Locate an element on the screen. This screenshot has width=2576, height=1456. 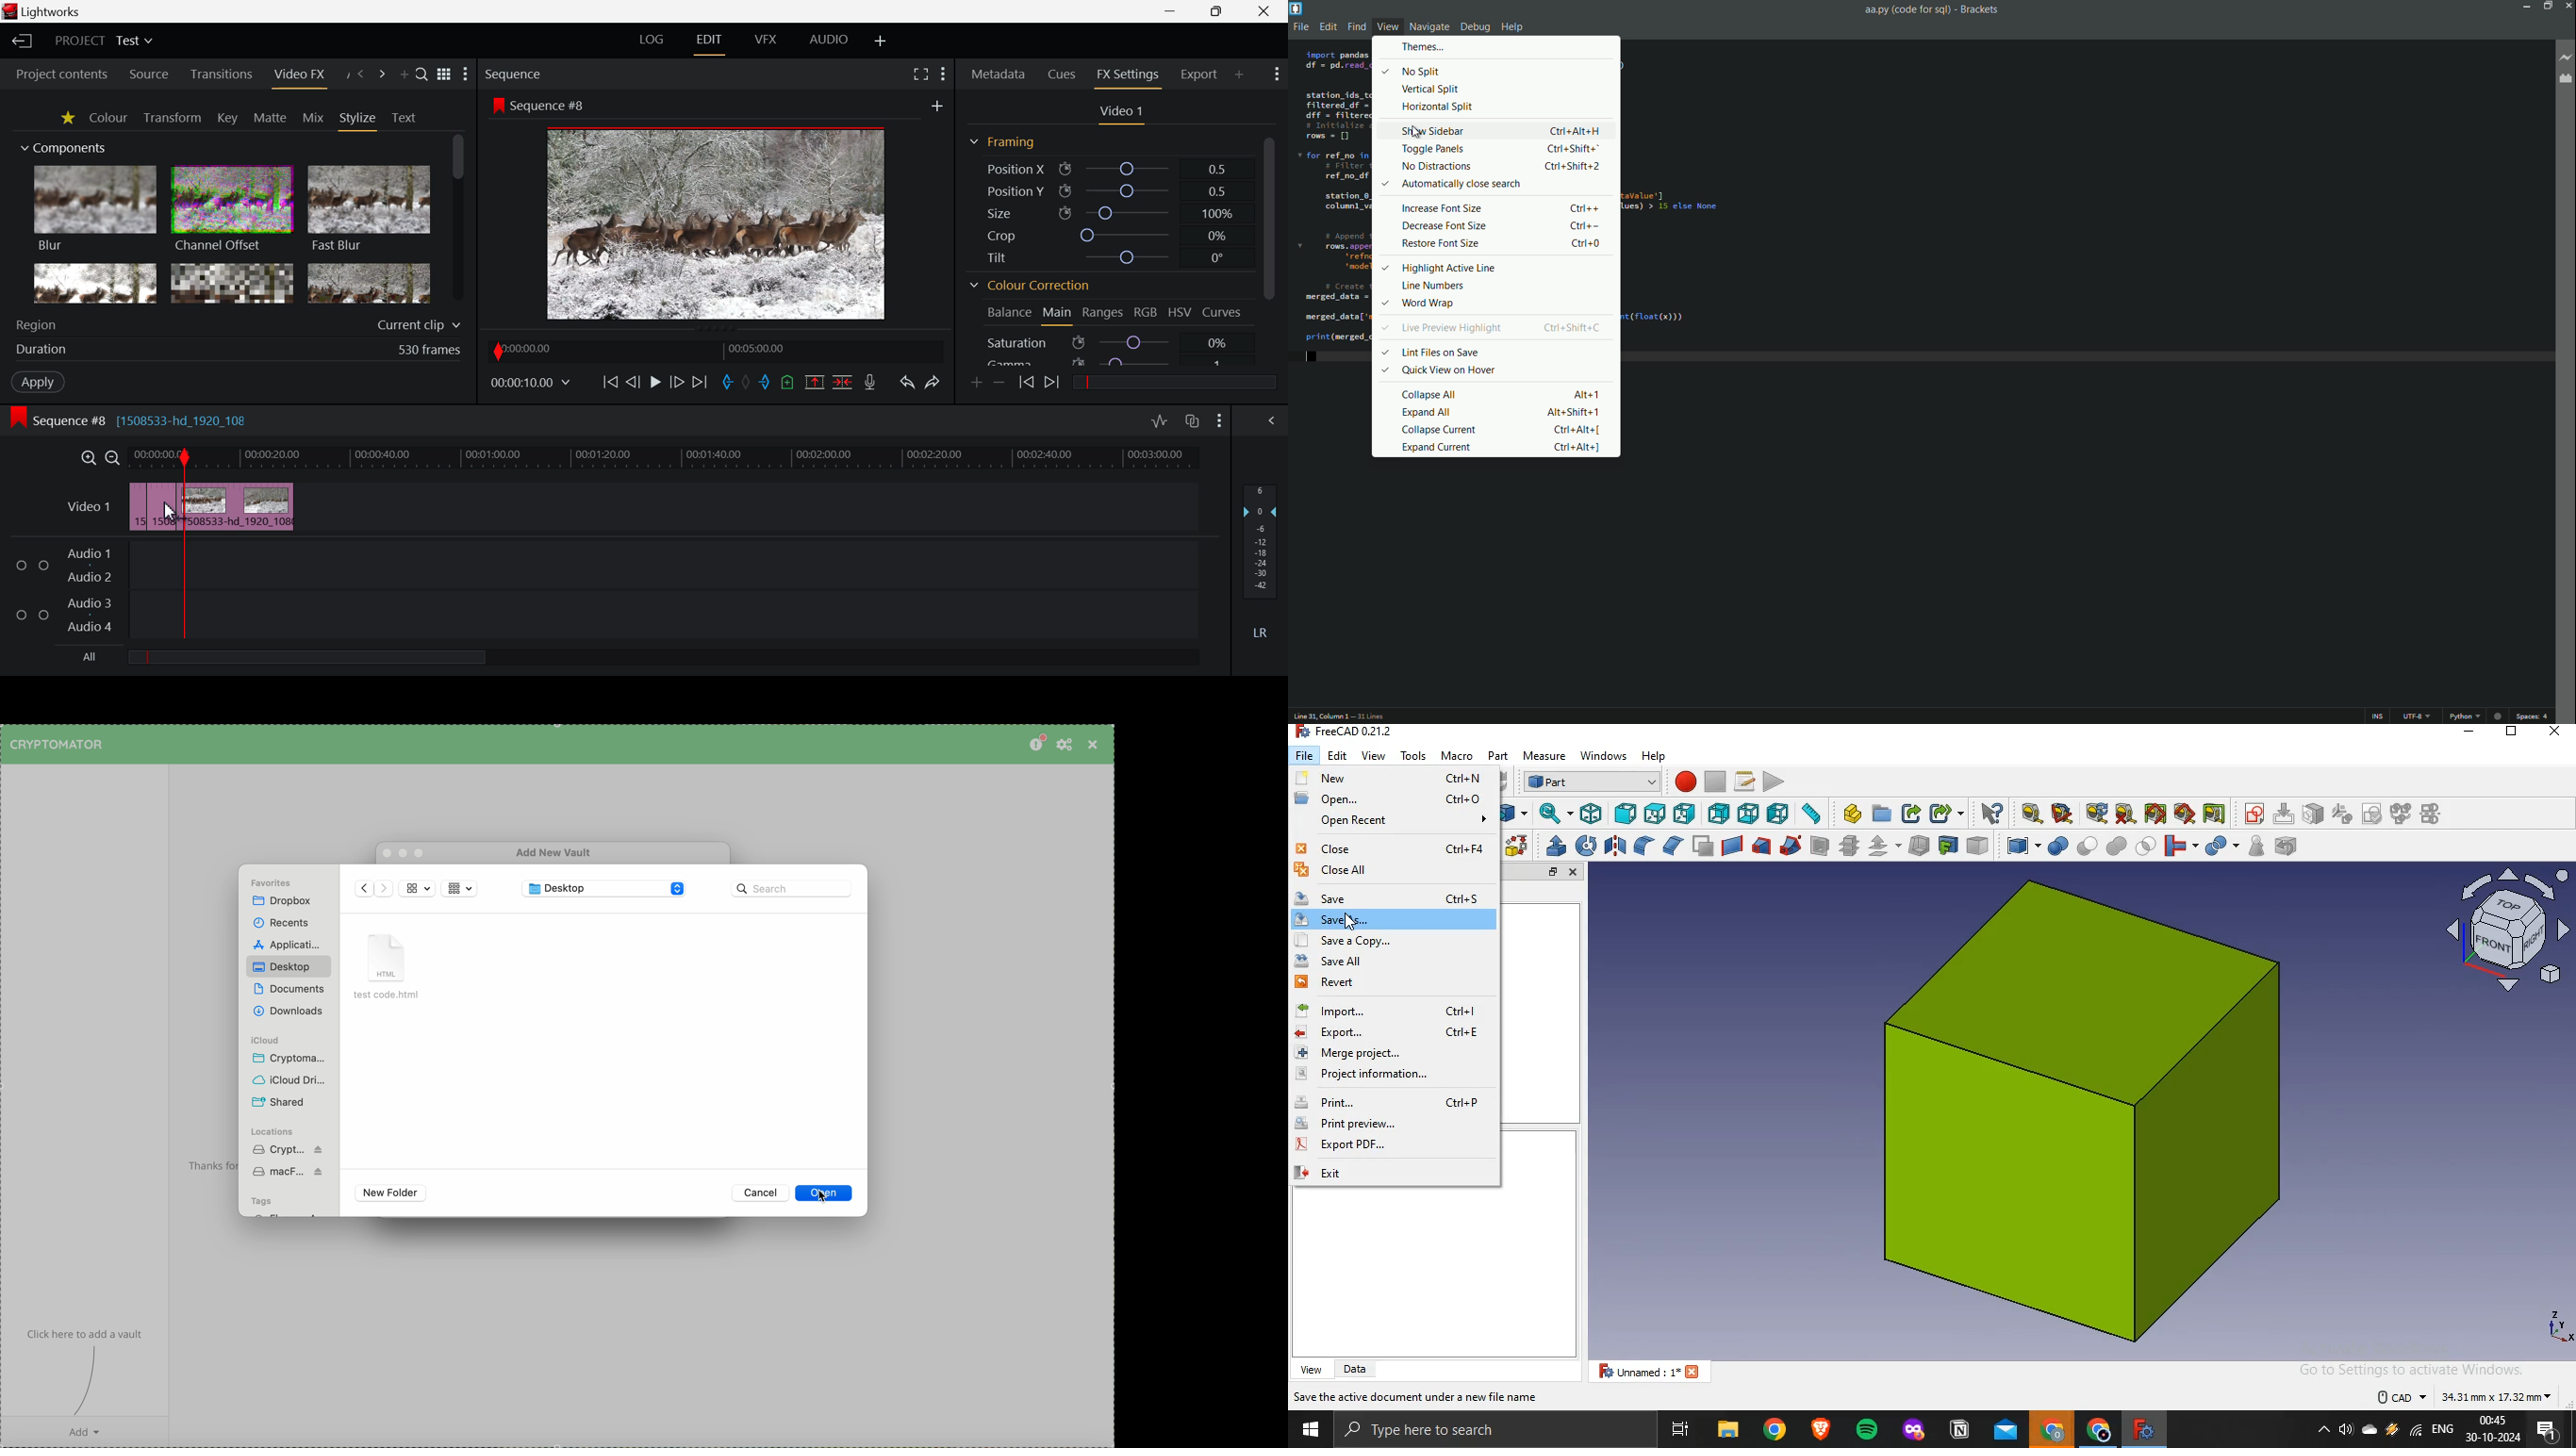
make sublink is located at coordinates (1945, 812).